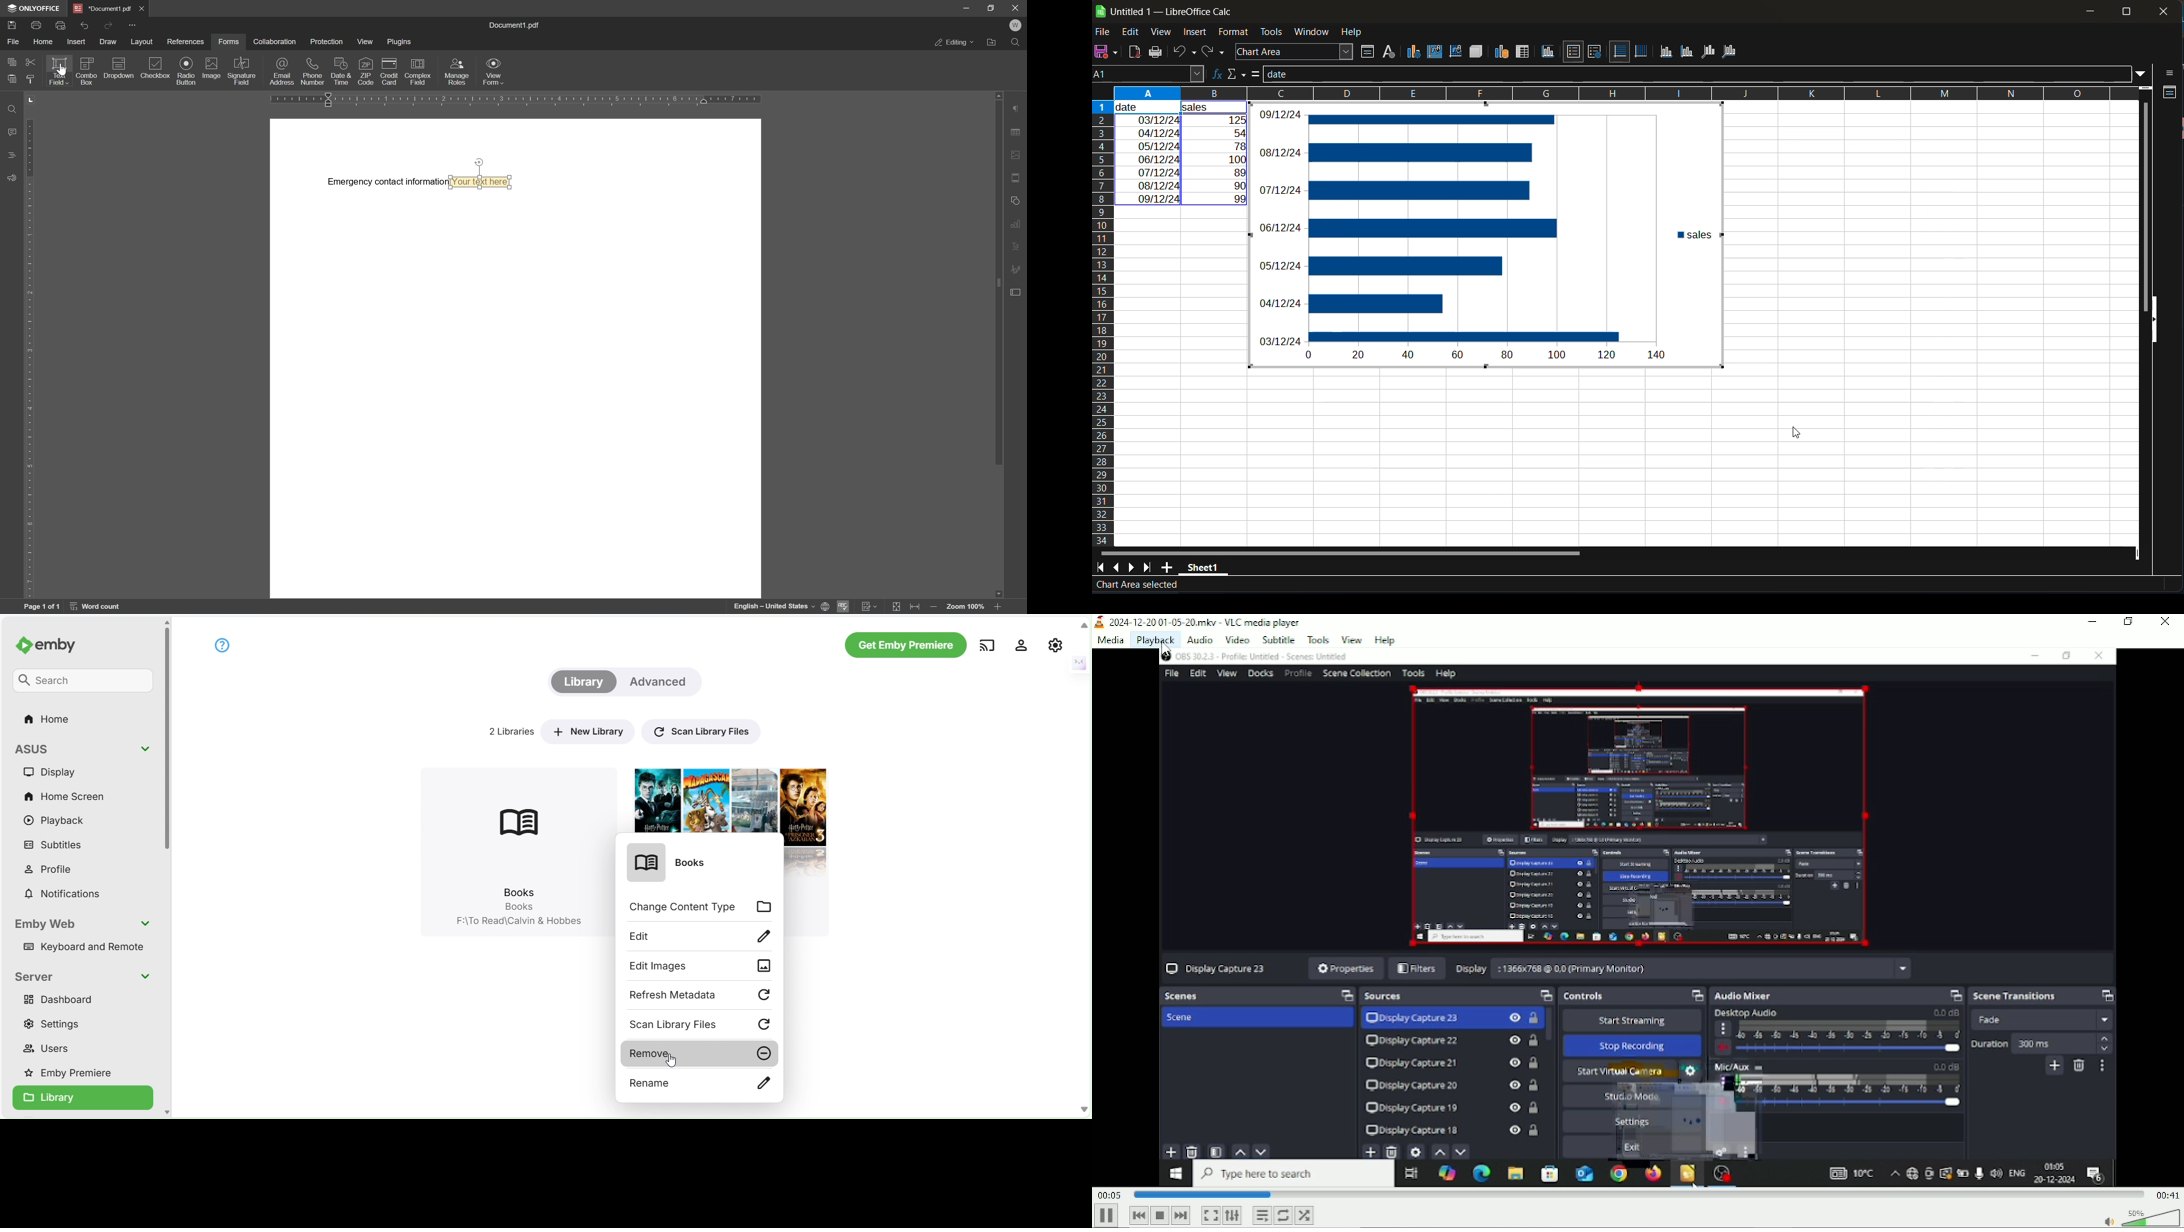  Describe the element at coordinates (101, 8) in the screenshot. I see `*document1.pdf` at that location.